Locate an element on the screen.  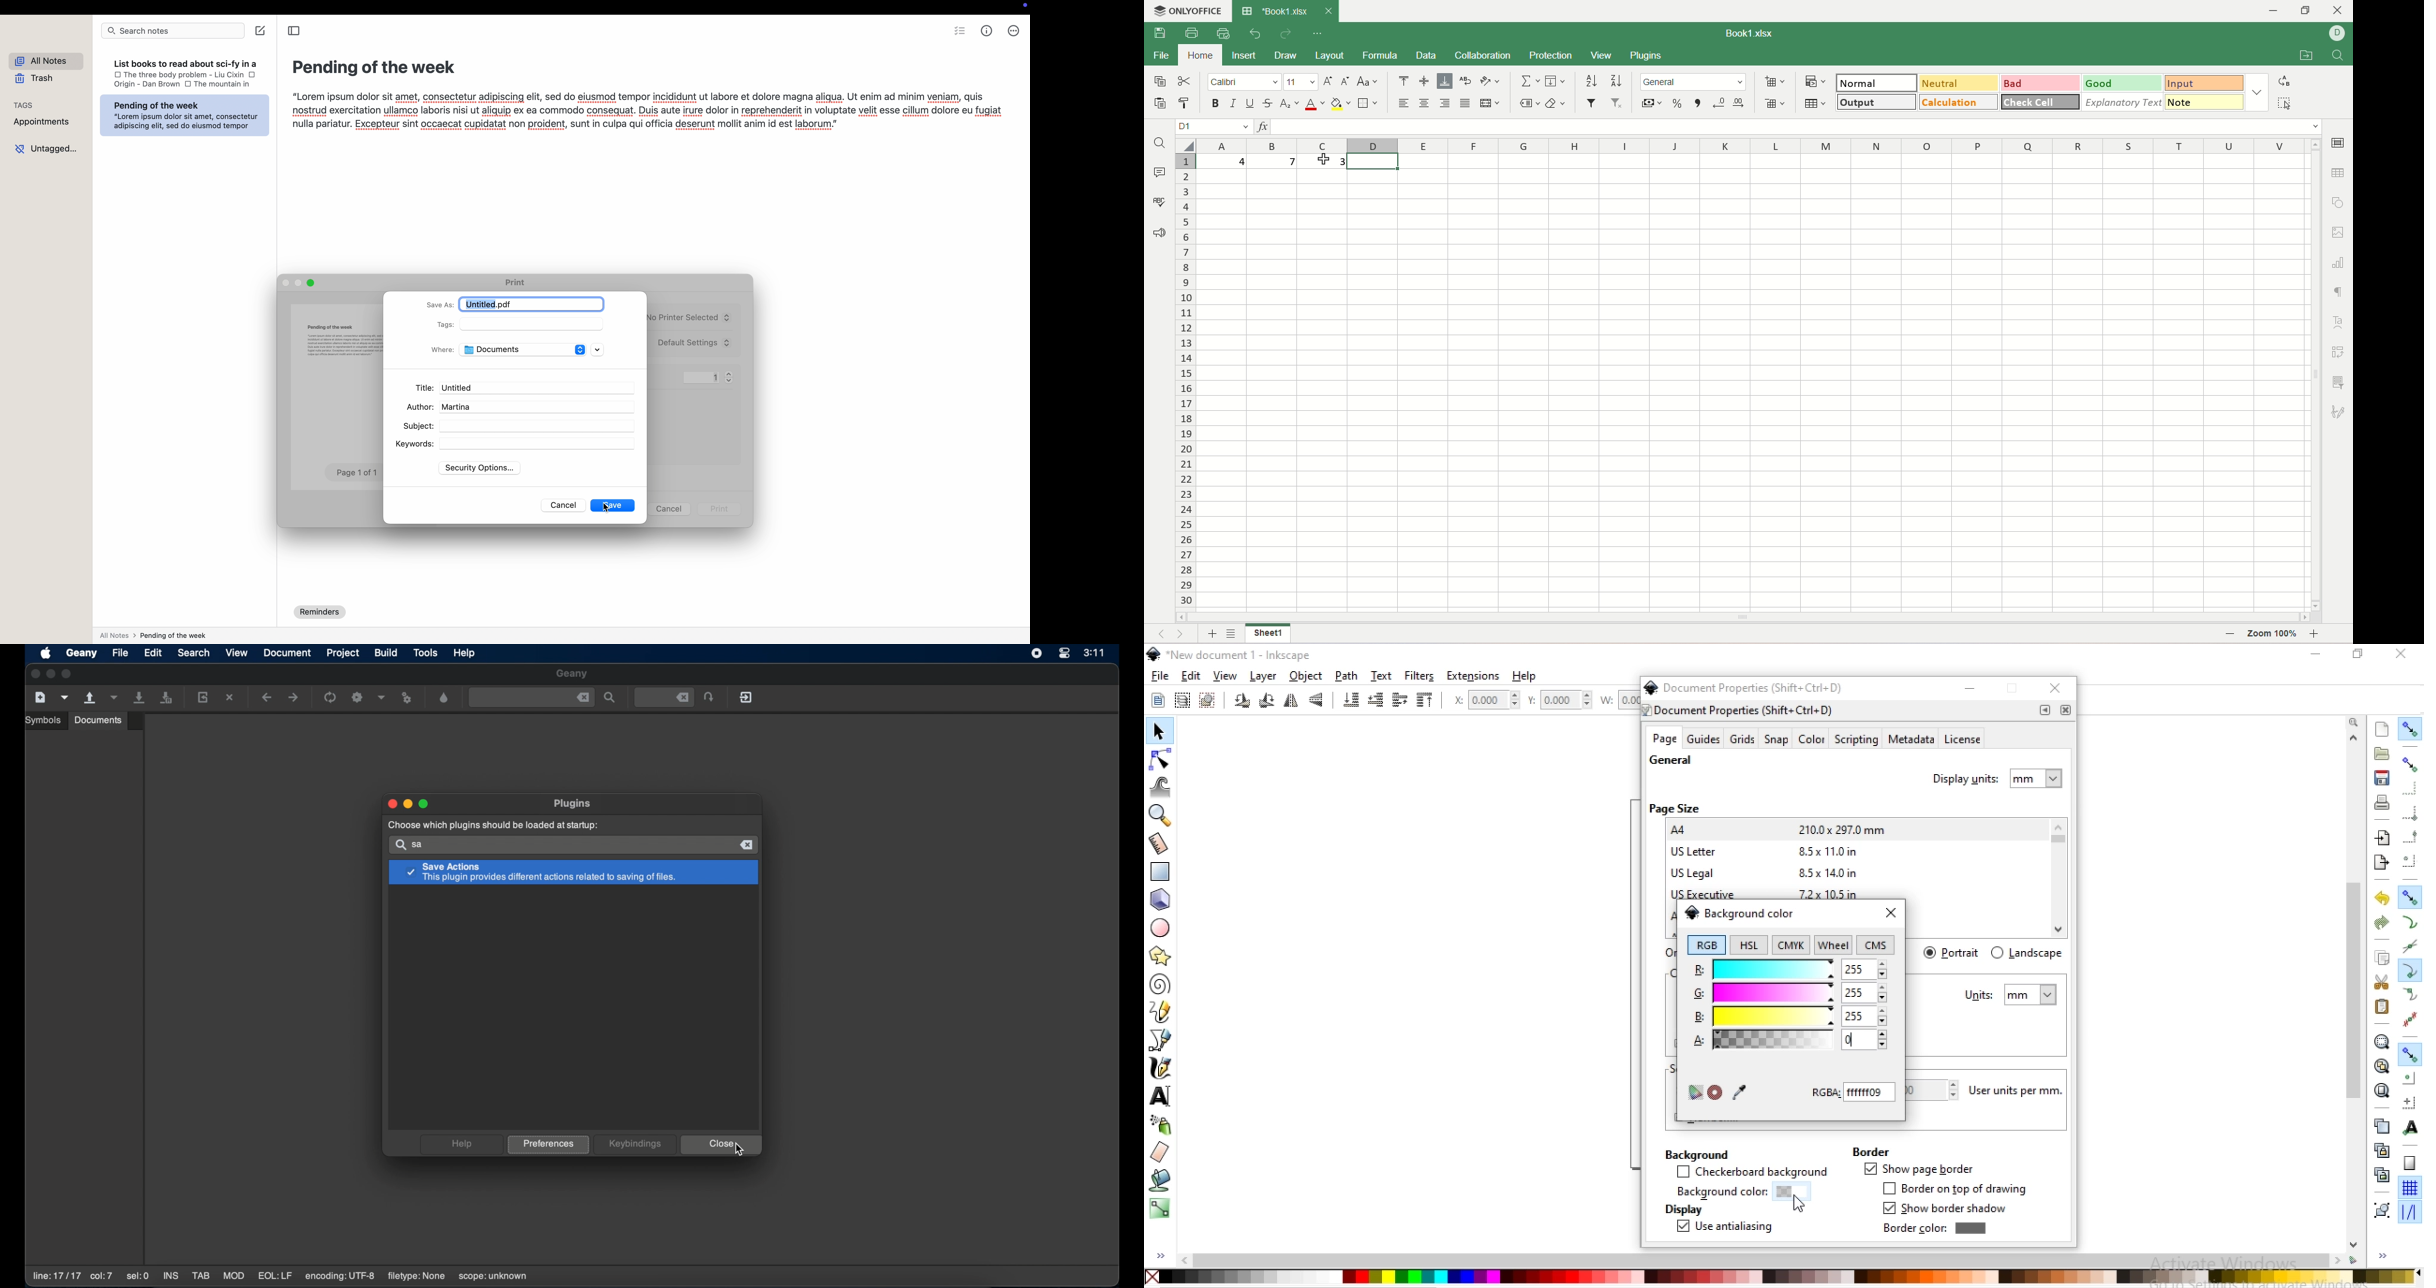
disable close popup is located at coordinates (287, 282).